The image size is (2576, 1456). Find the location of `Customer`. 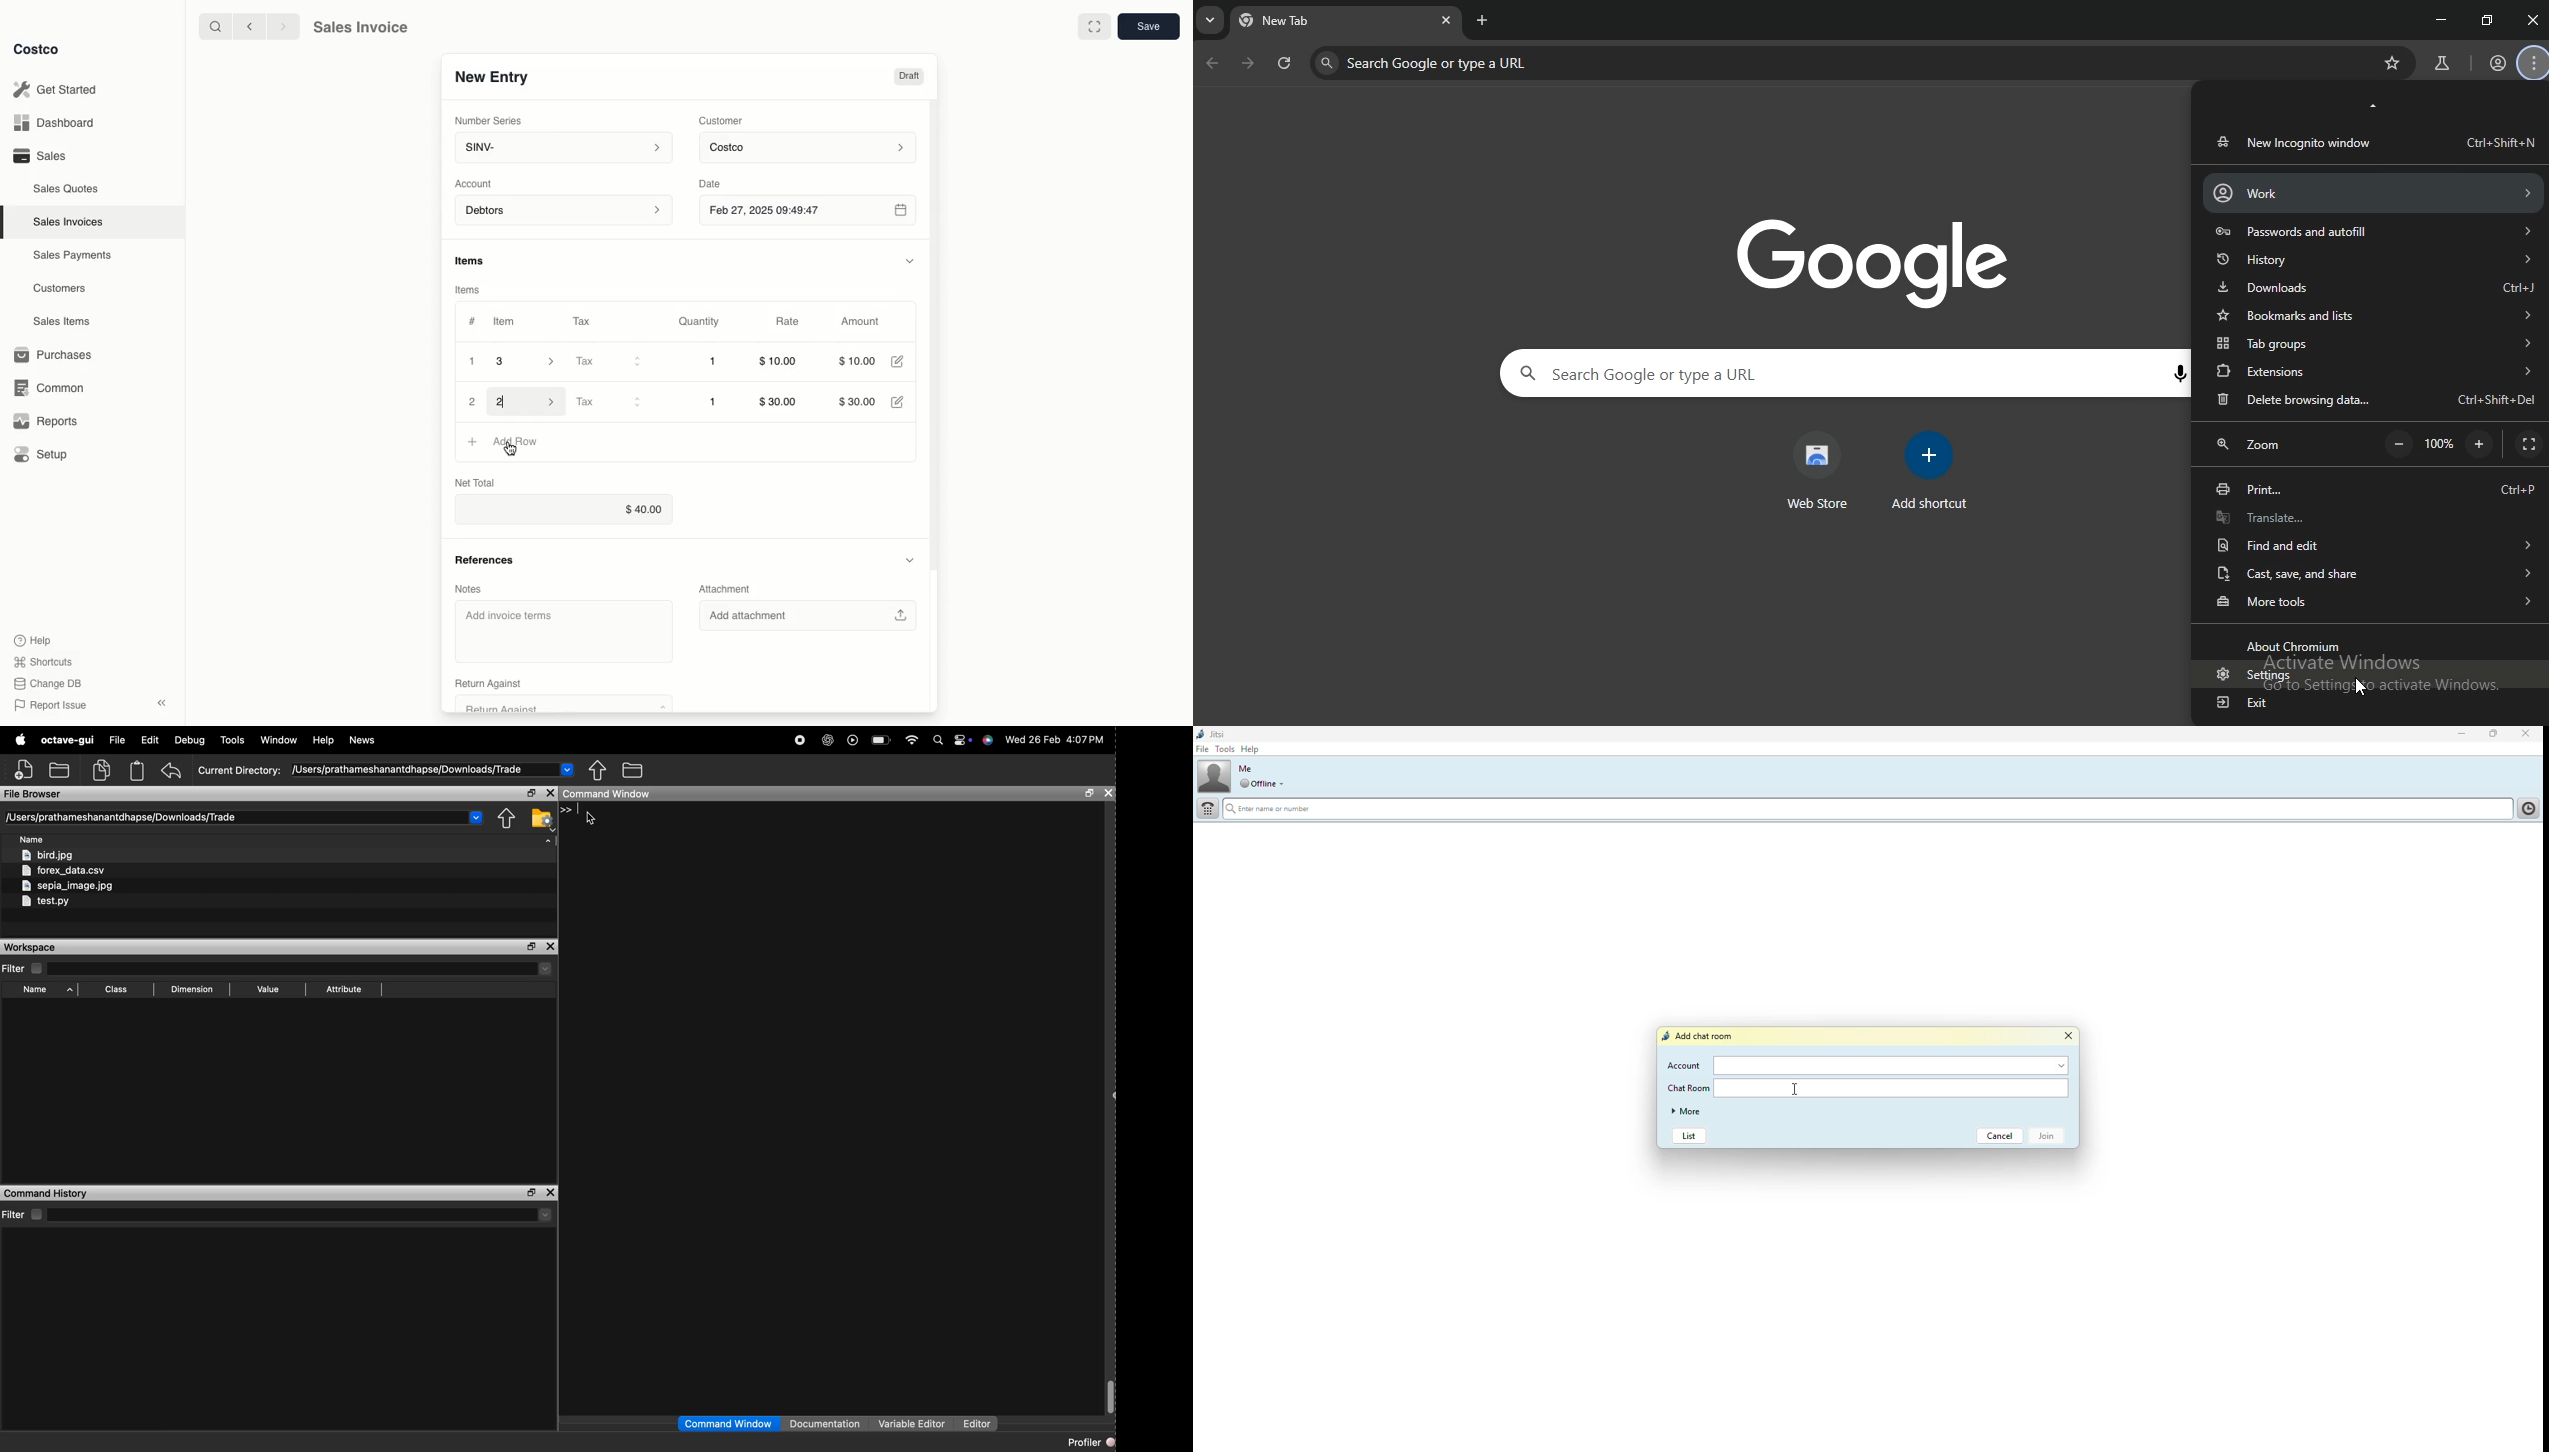

Customer is located at coordinates (722, 119).